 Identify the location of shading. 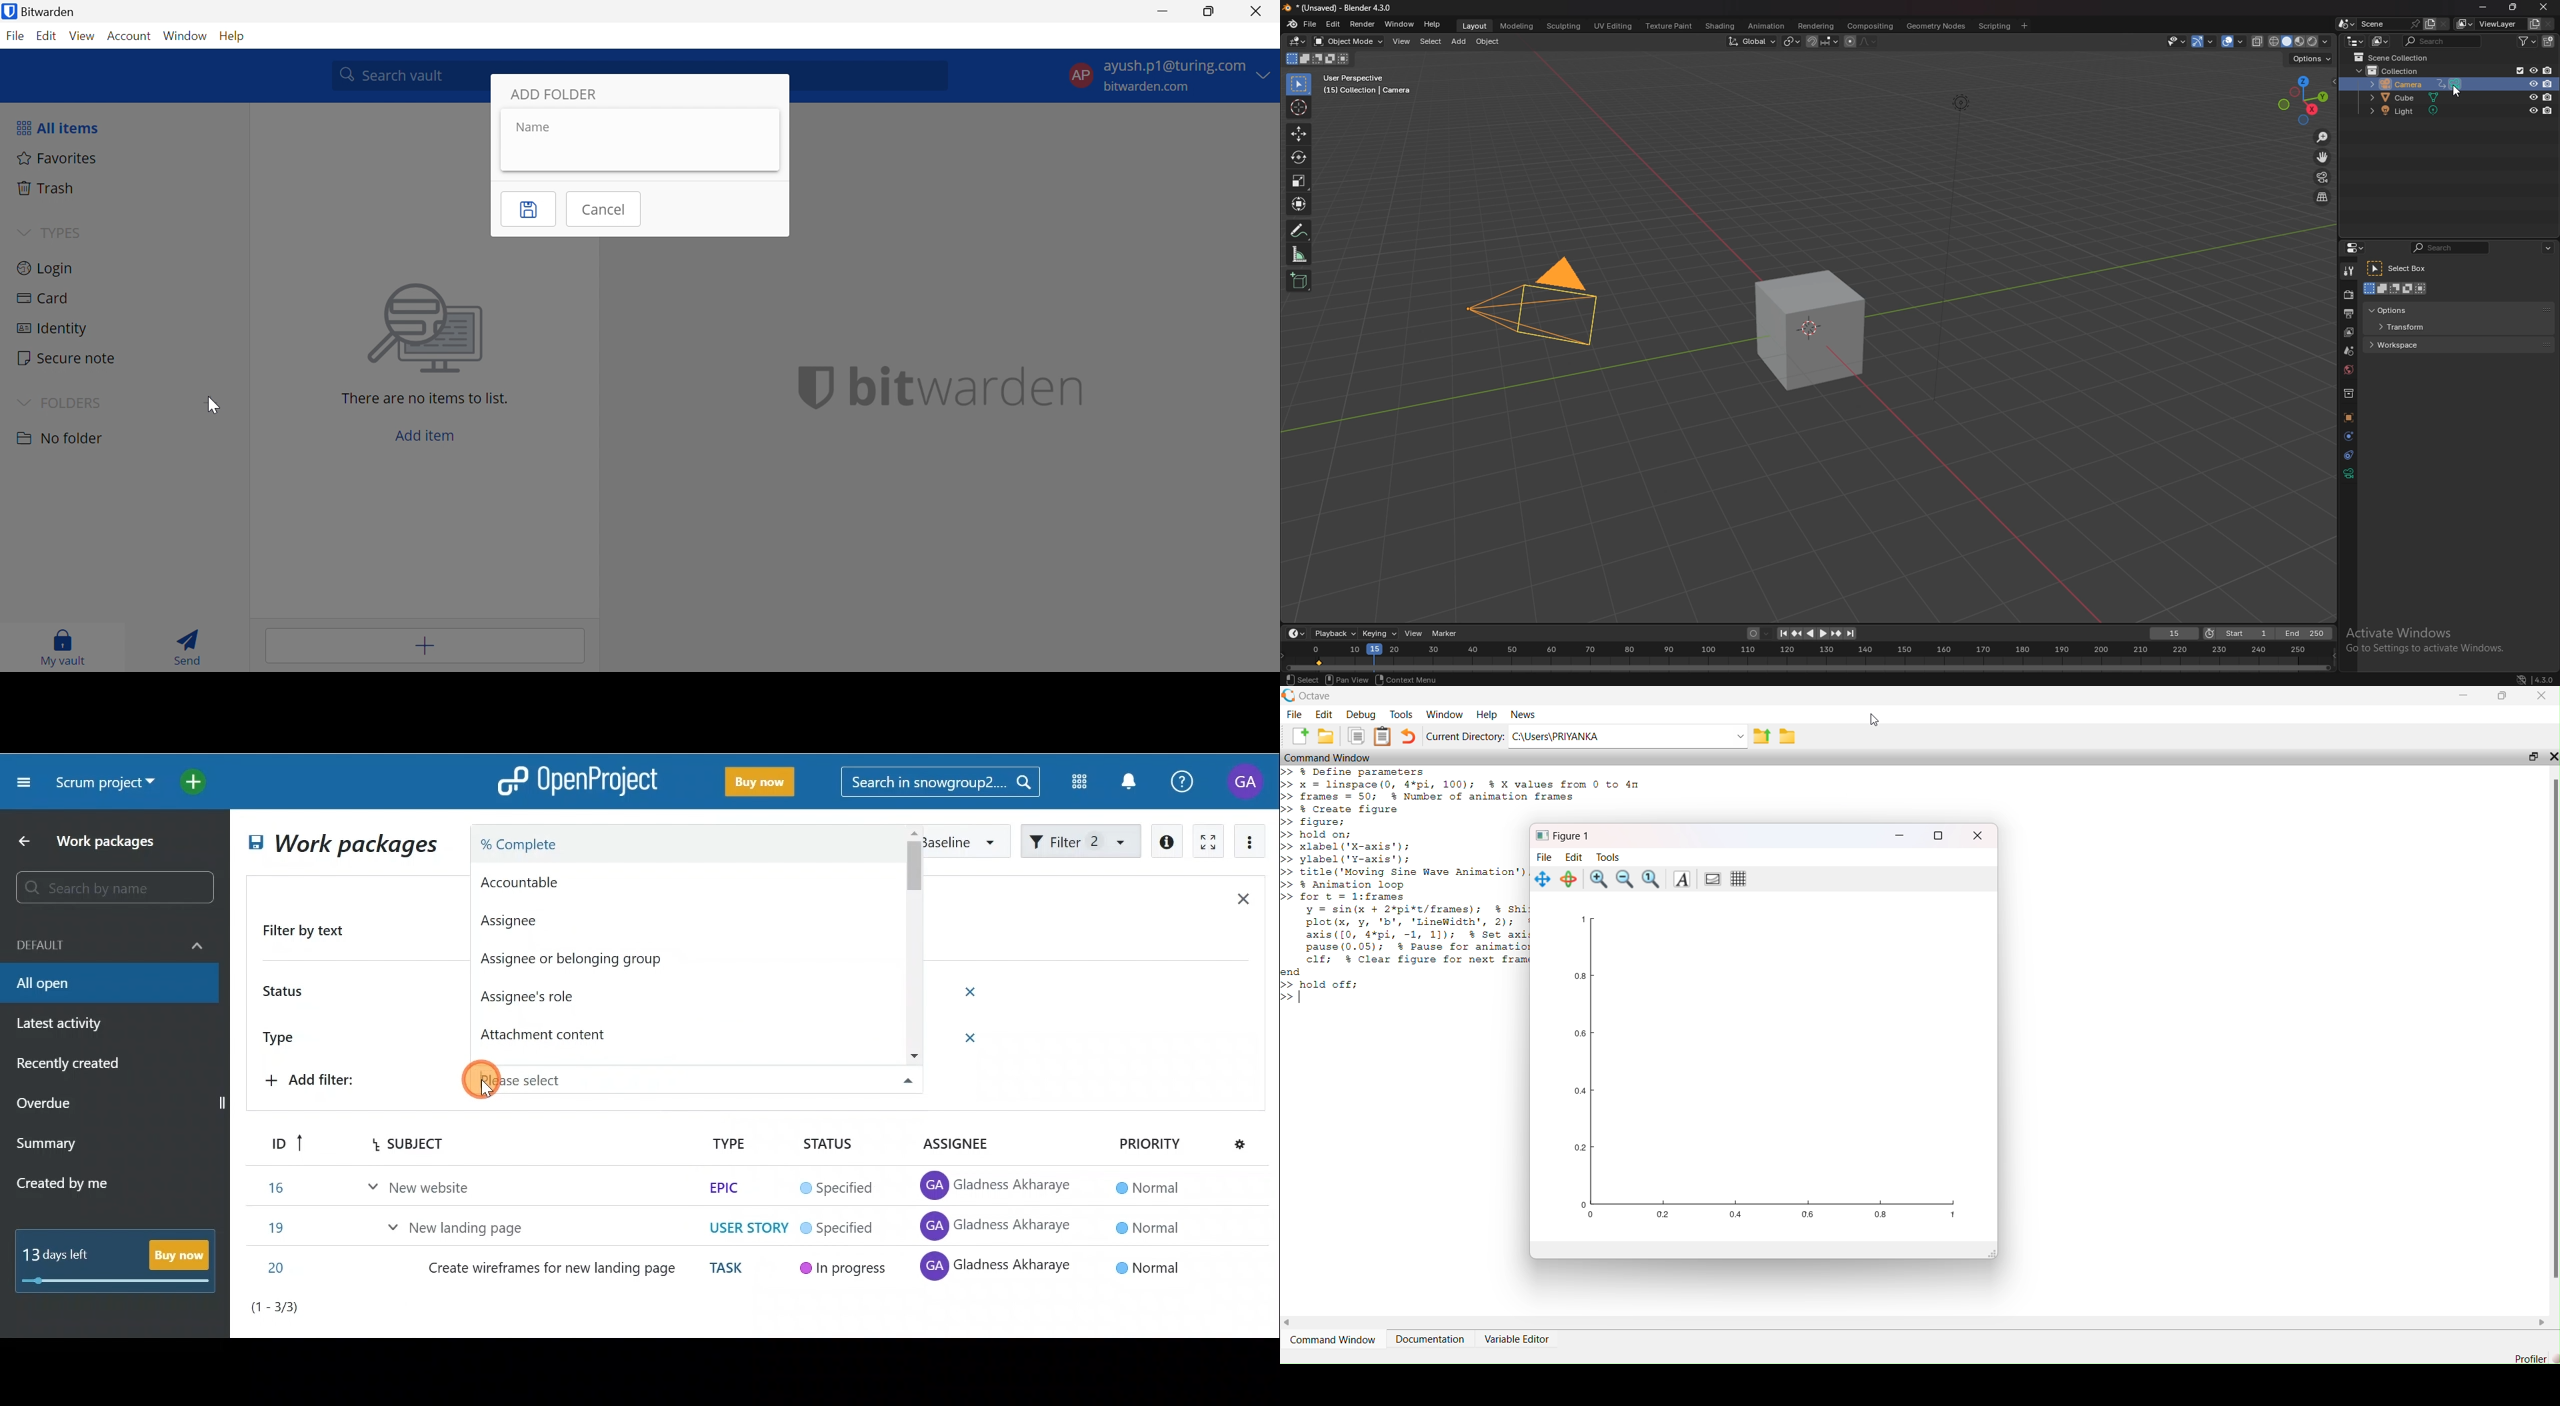
(1720, 25).